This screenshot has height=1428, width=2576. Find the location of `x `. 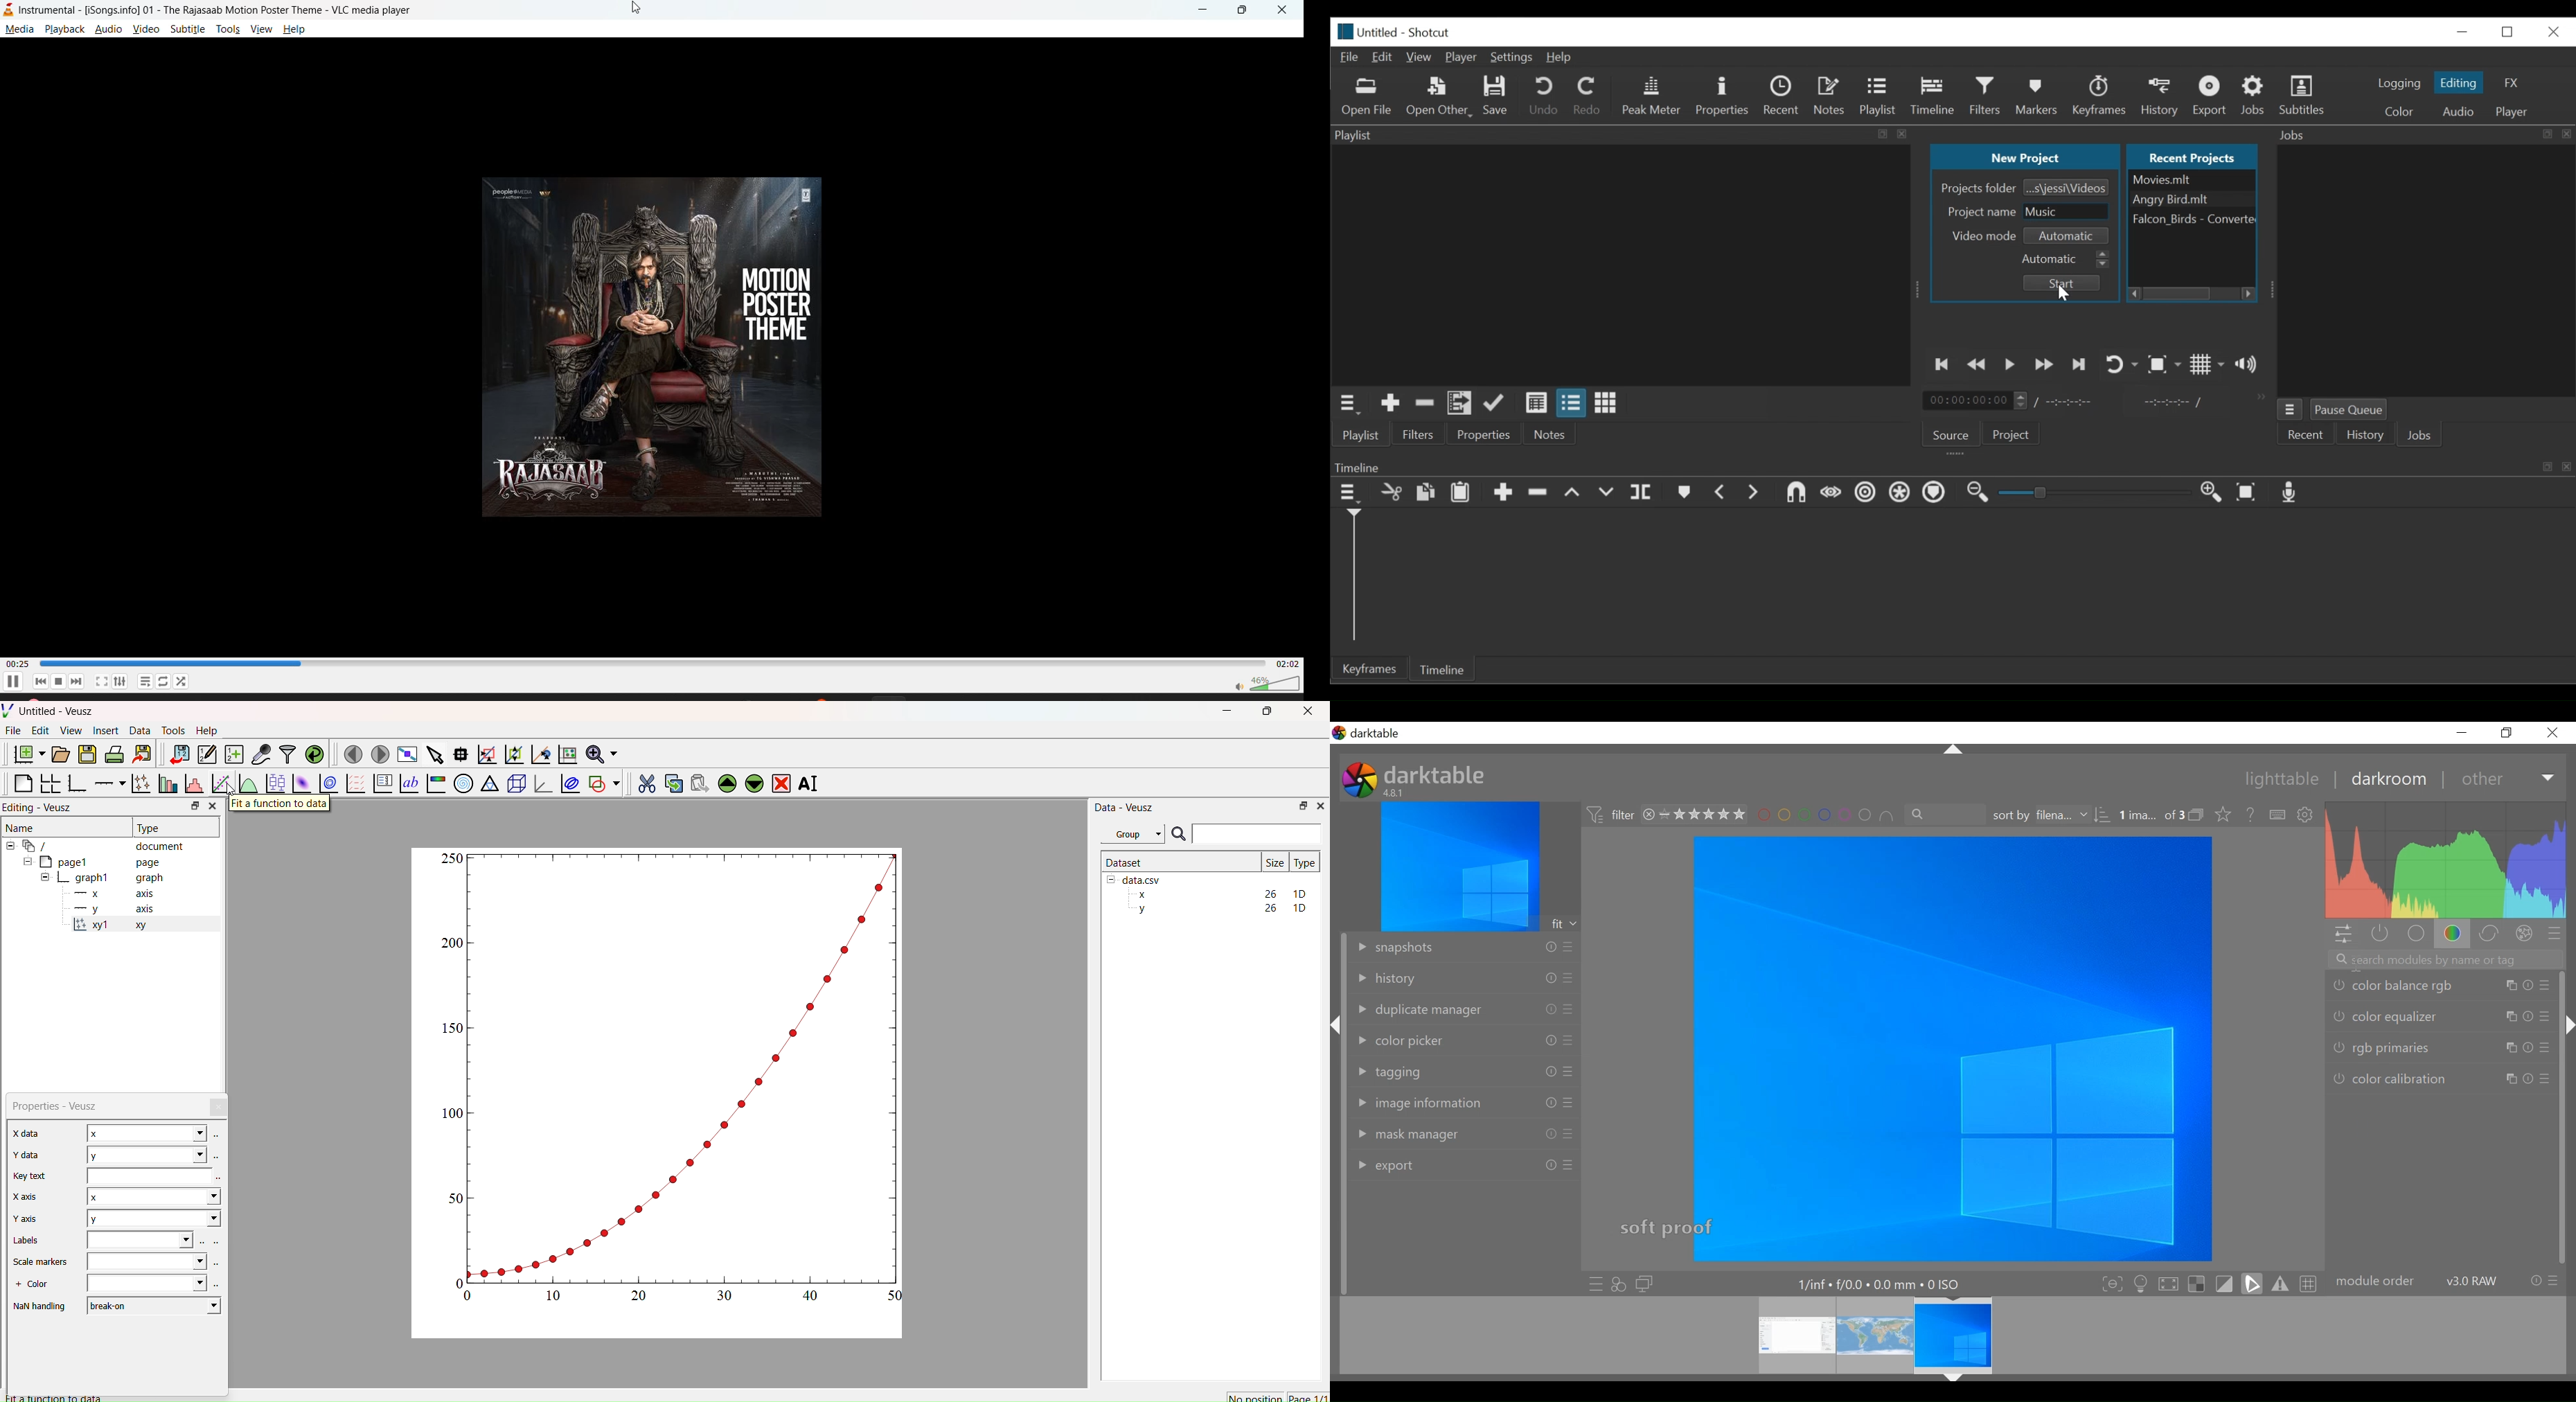

x  is located at coordinates (154, 1196).